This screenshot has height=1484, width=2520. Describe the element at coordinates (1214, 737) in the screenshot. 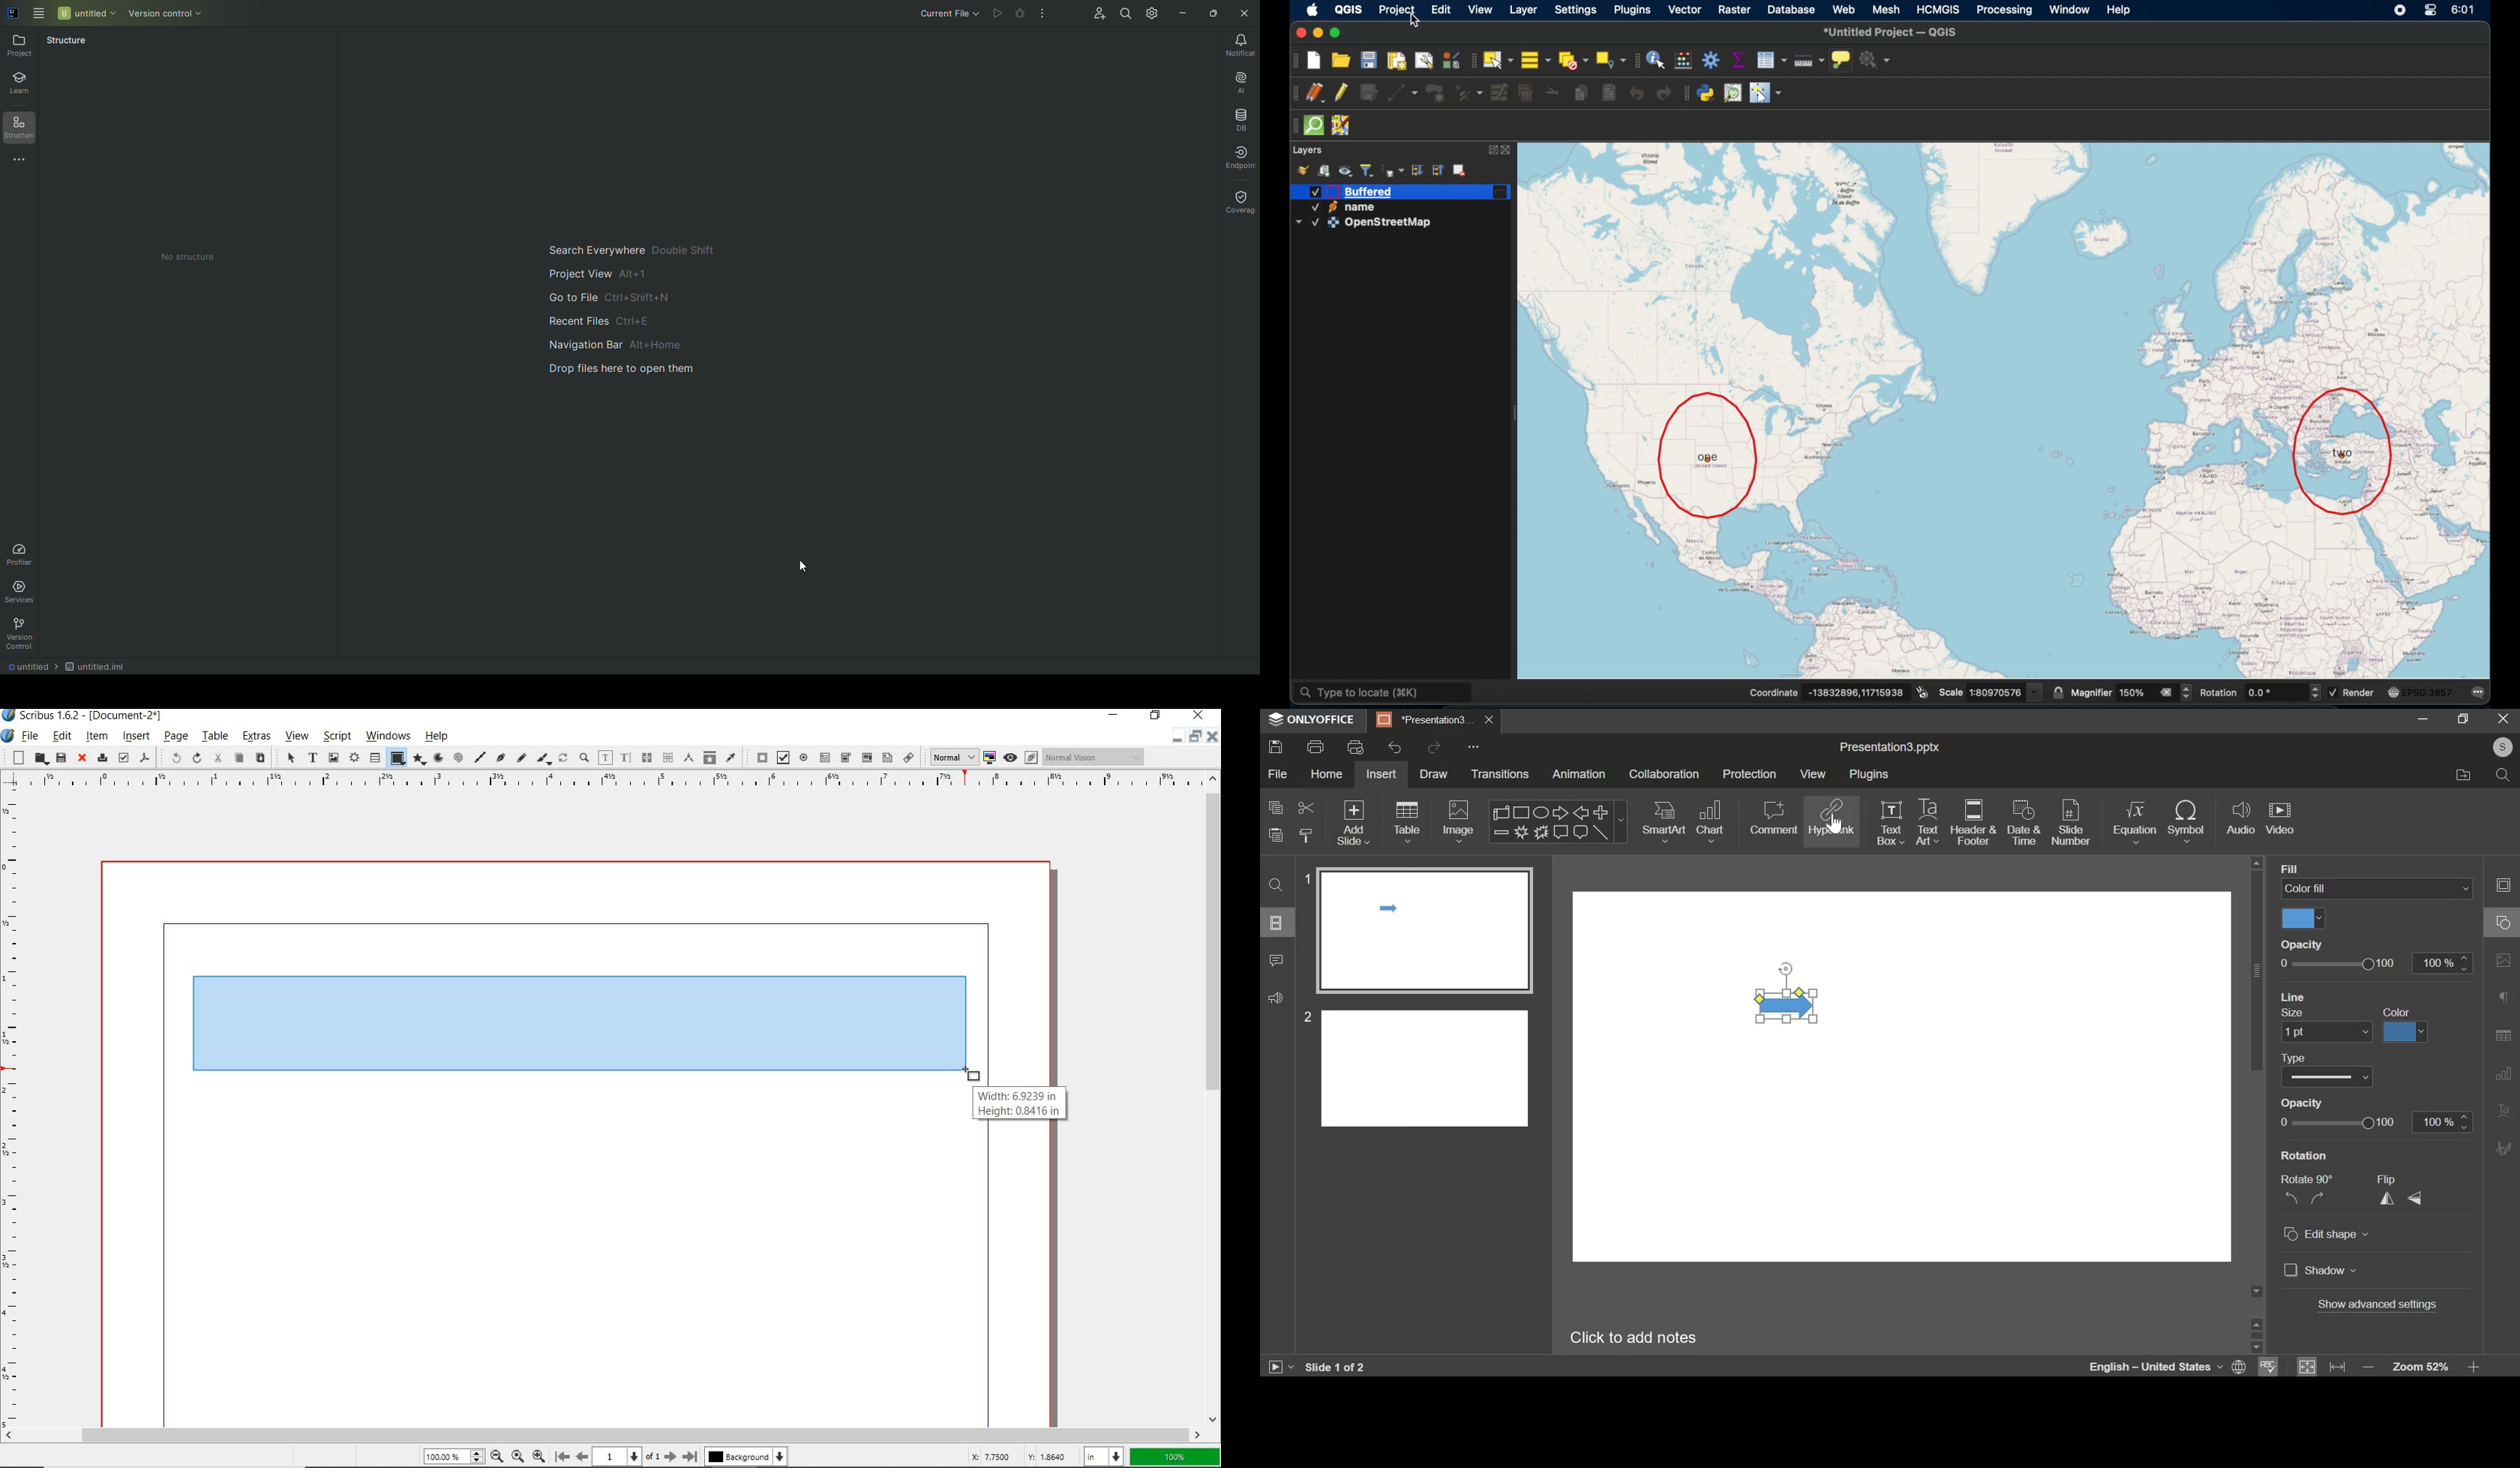

I see `close` at that location.